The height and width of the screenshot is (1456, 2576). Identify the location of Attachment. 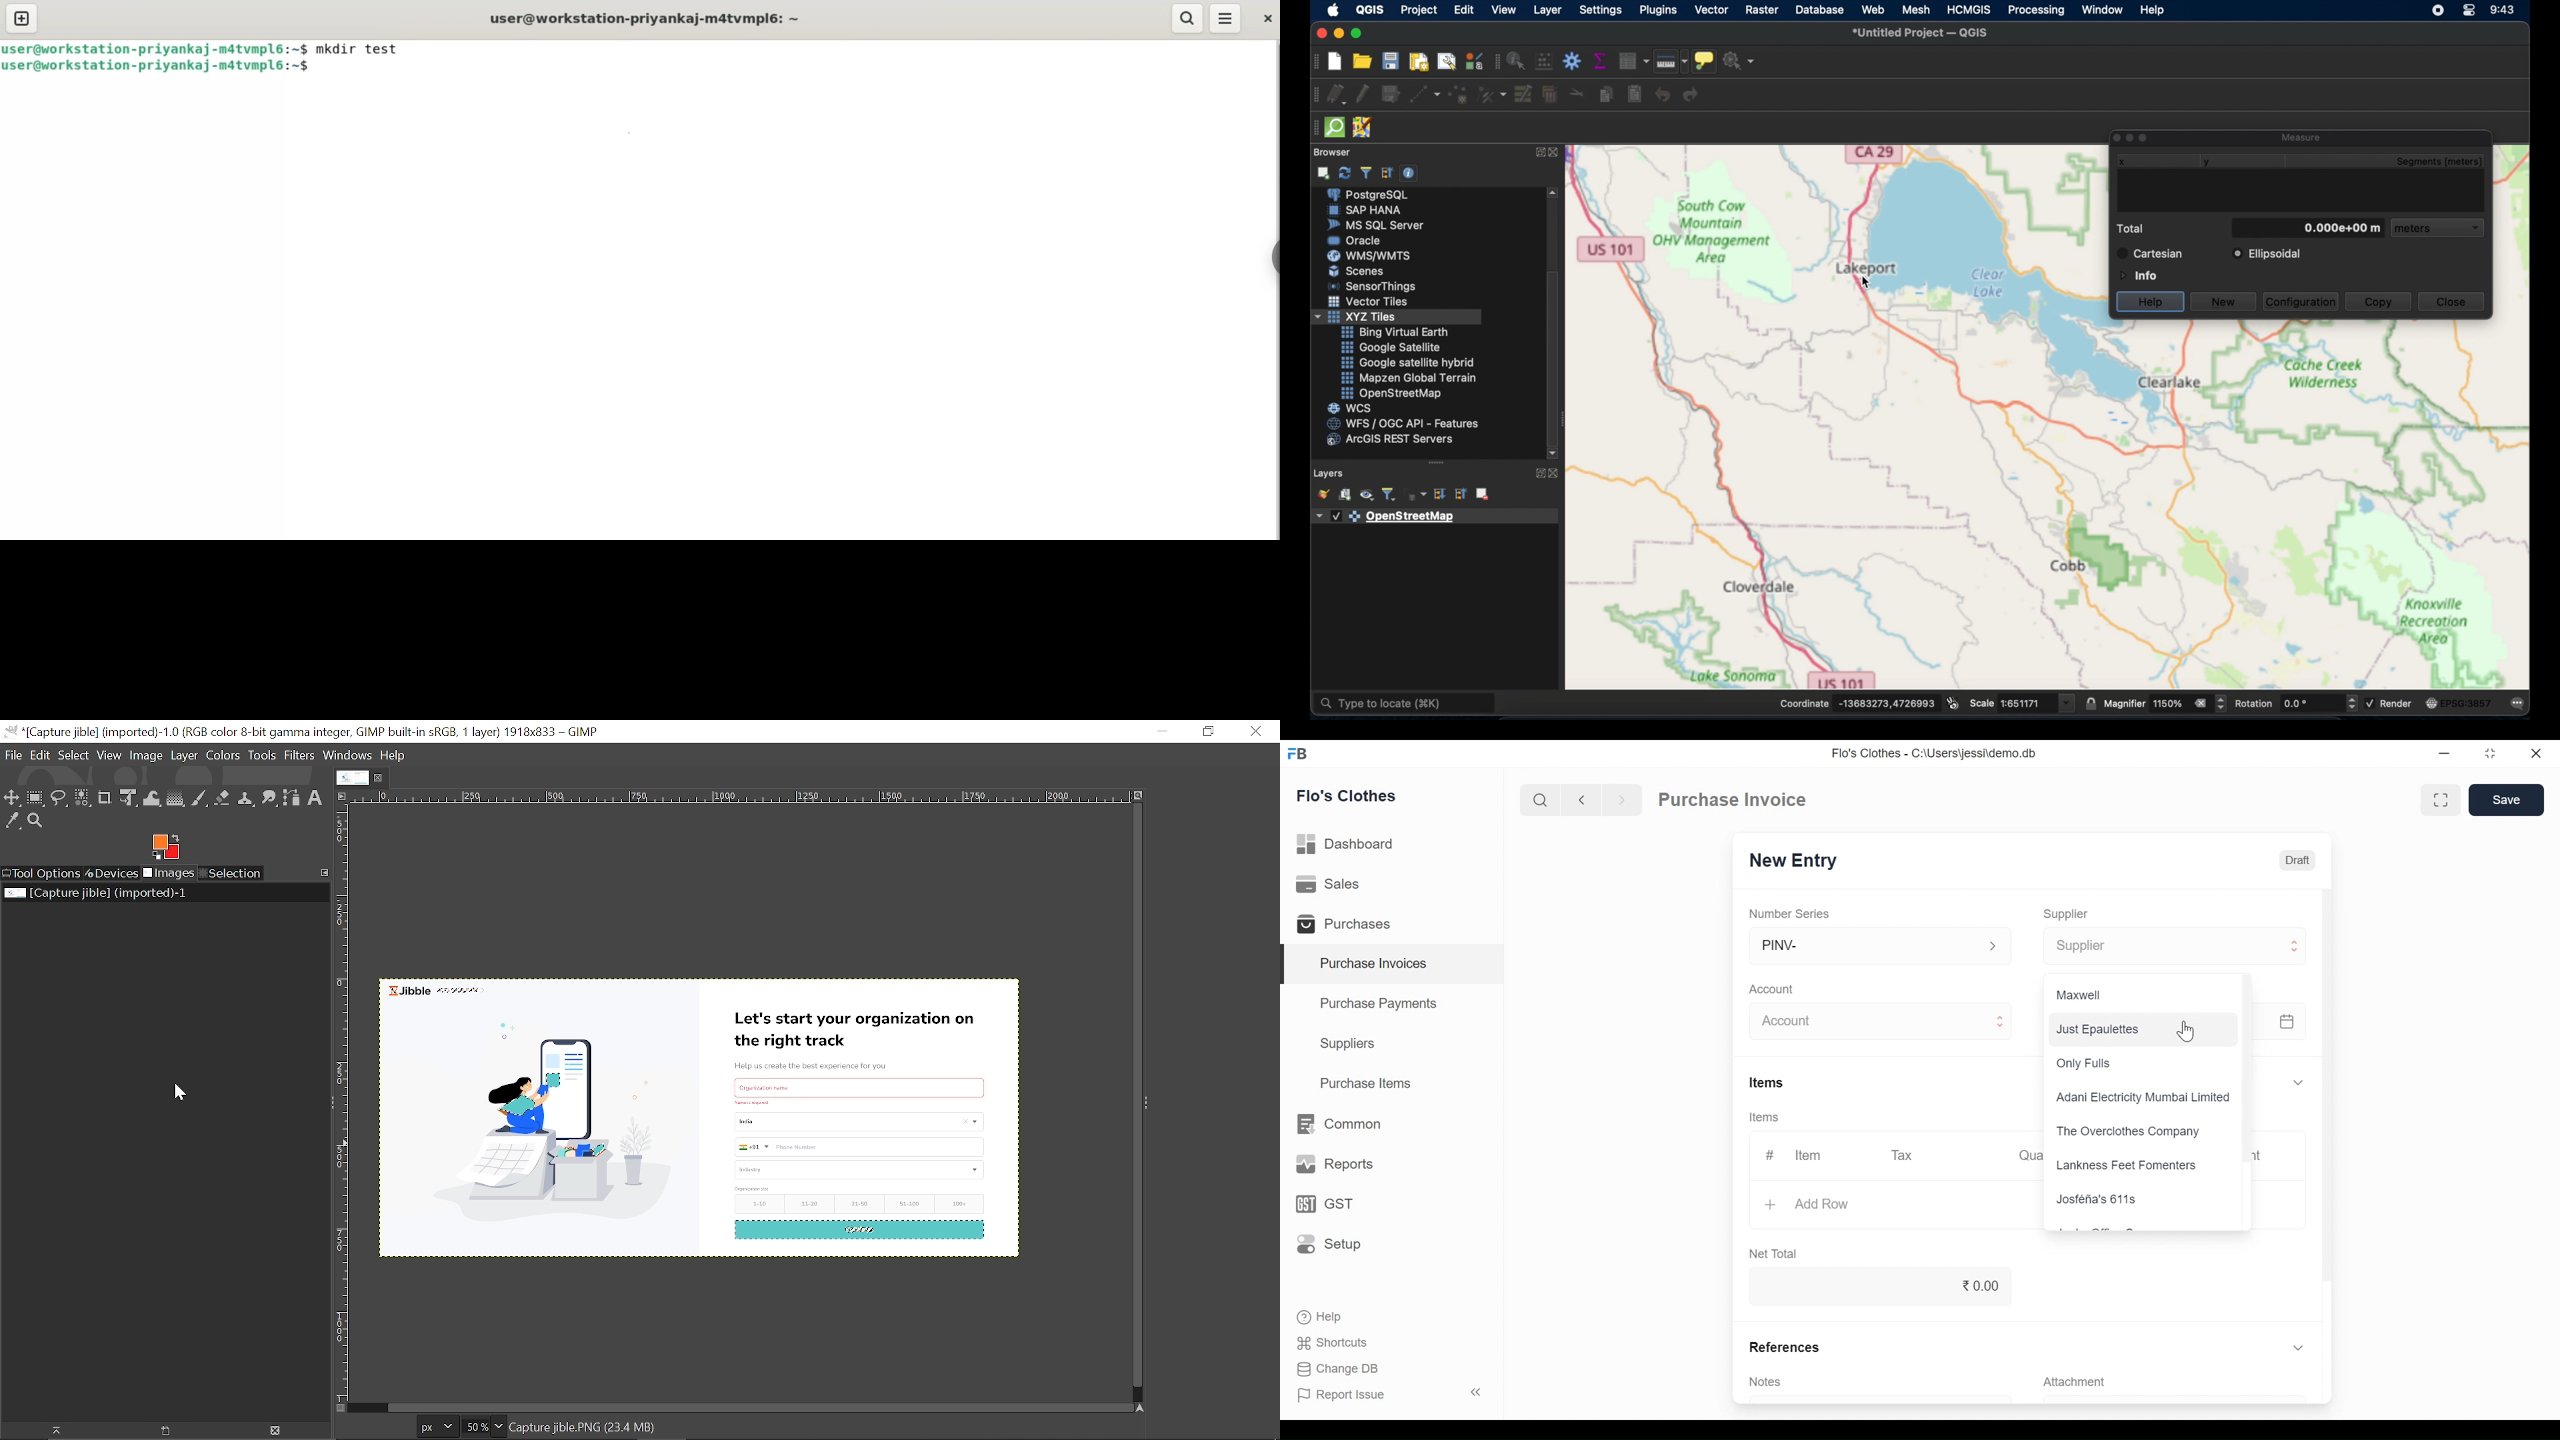
(2077, 1381).